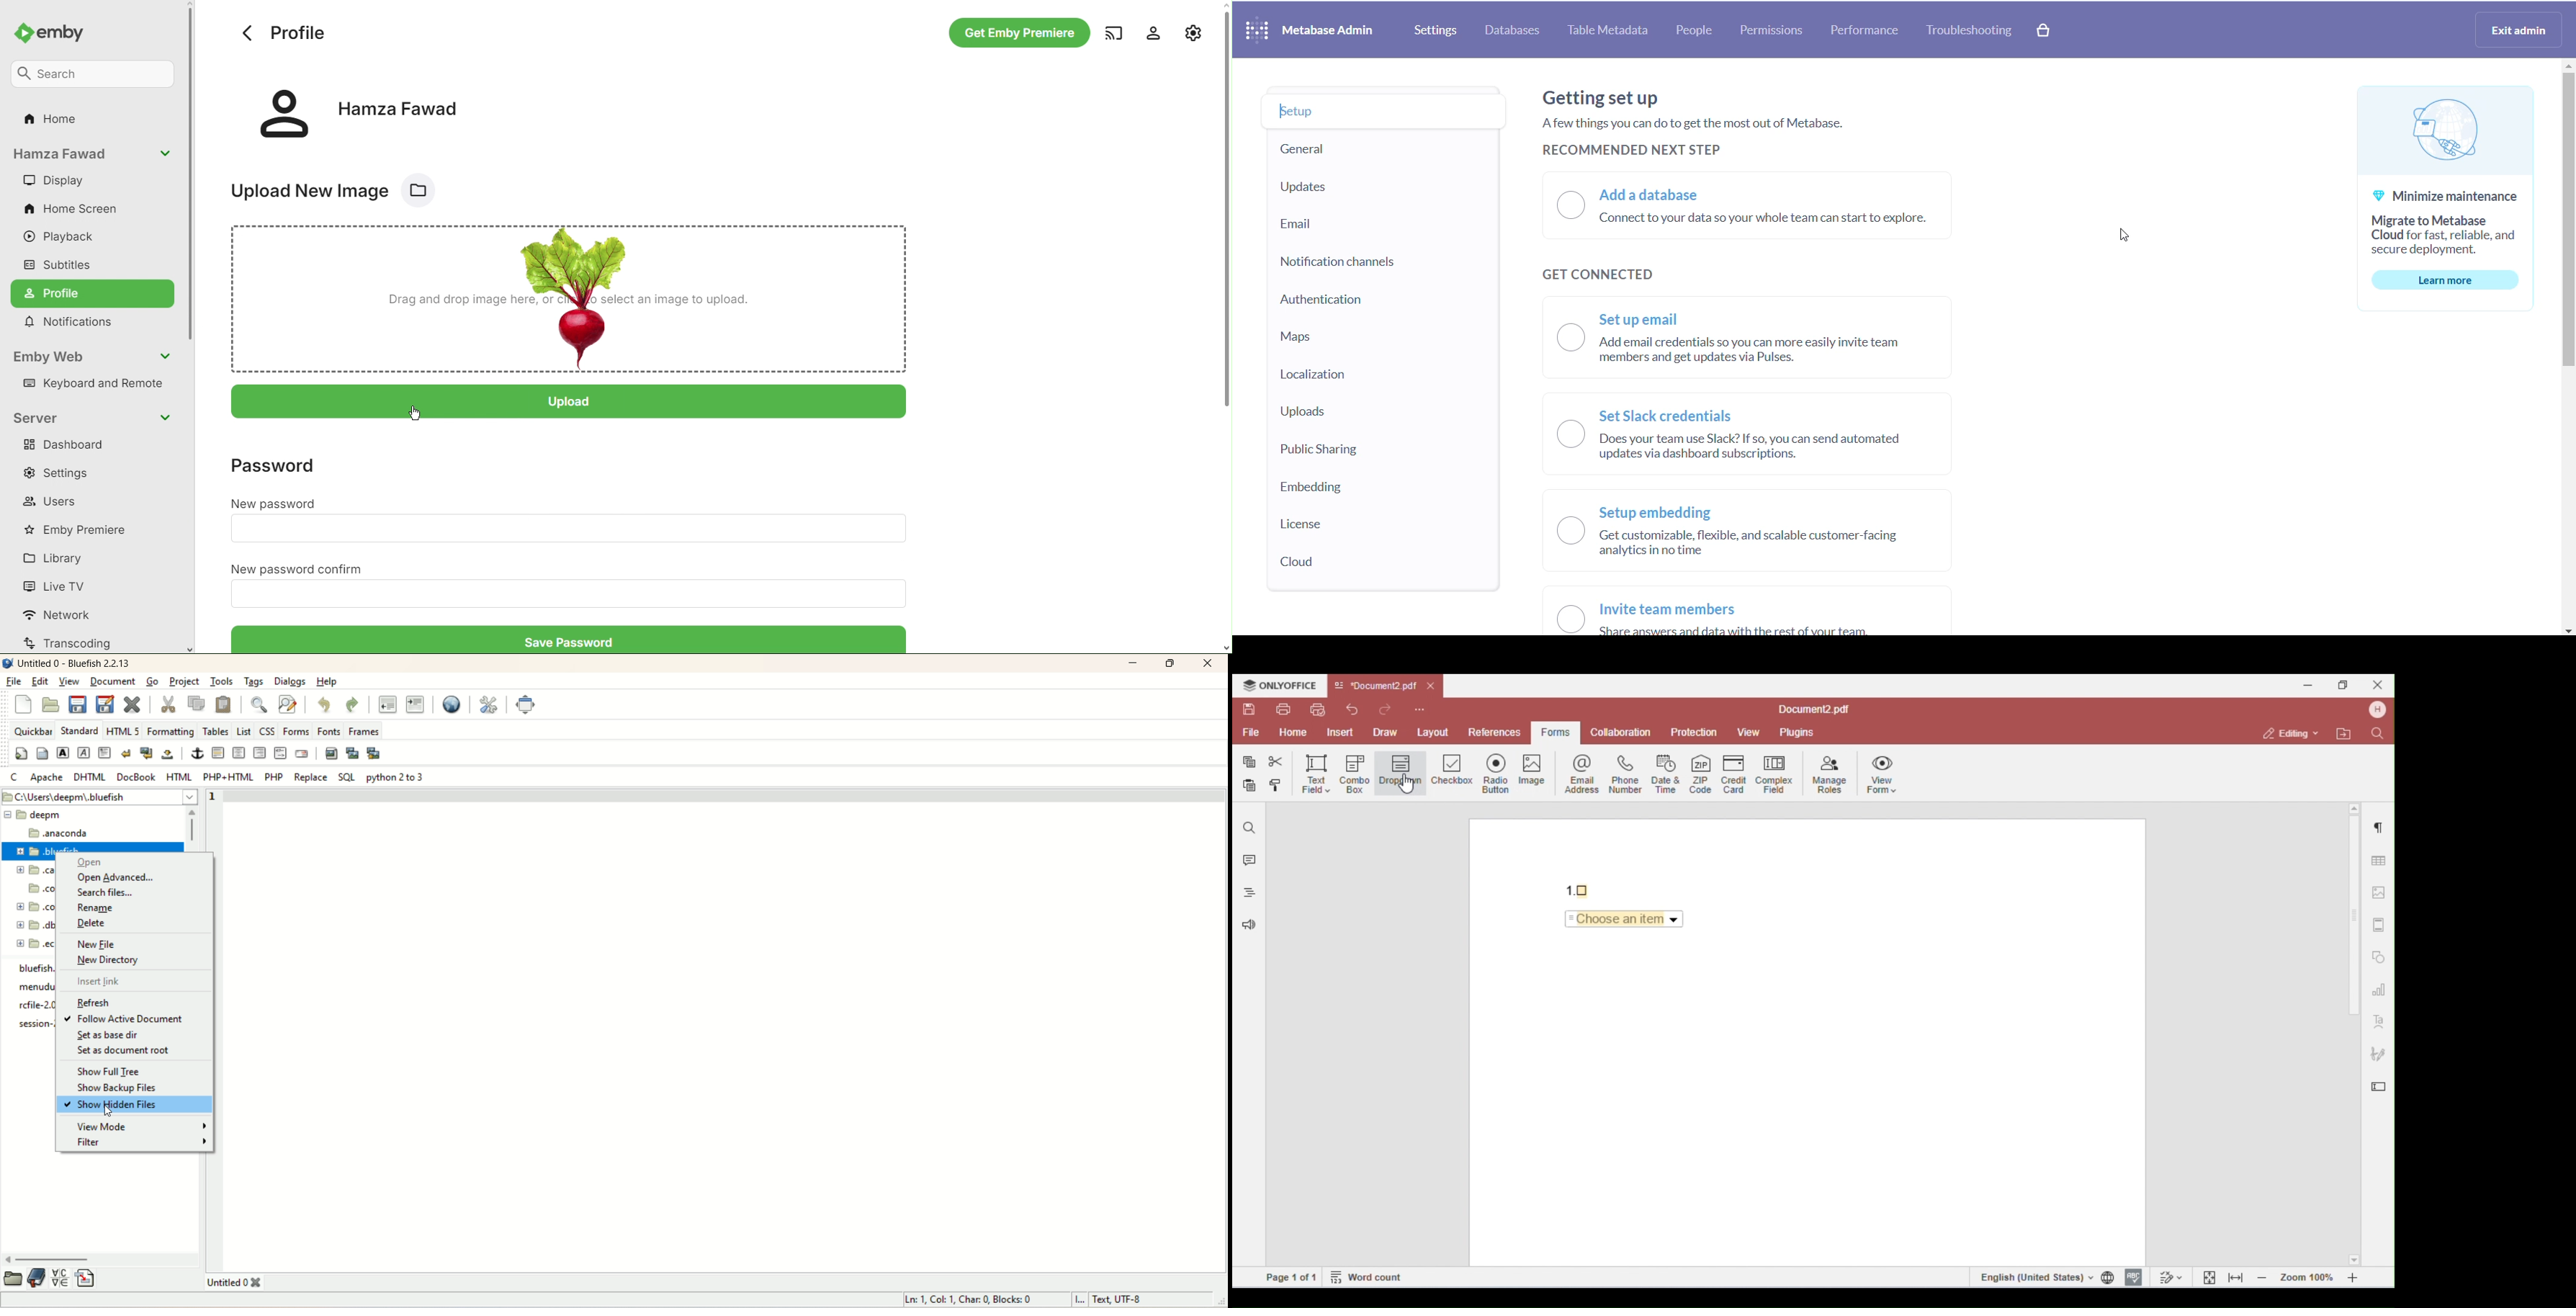 Image resolution: width=2576 pixels, height=1316 pixels. I want to click on setup embedding radio button, so click(1562, 534).